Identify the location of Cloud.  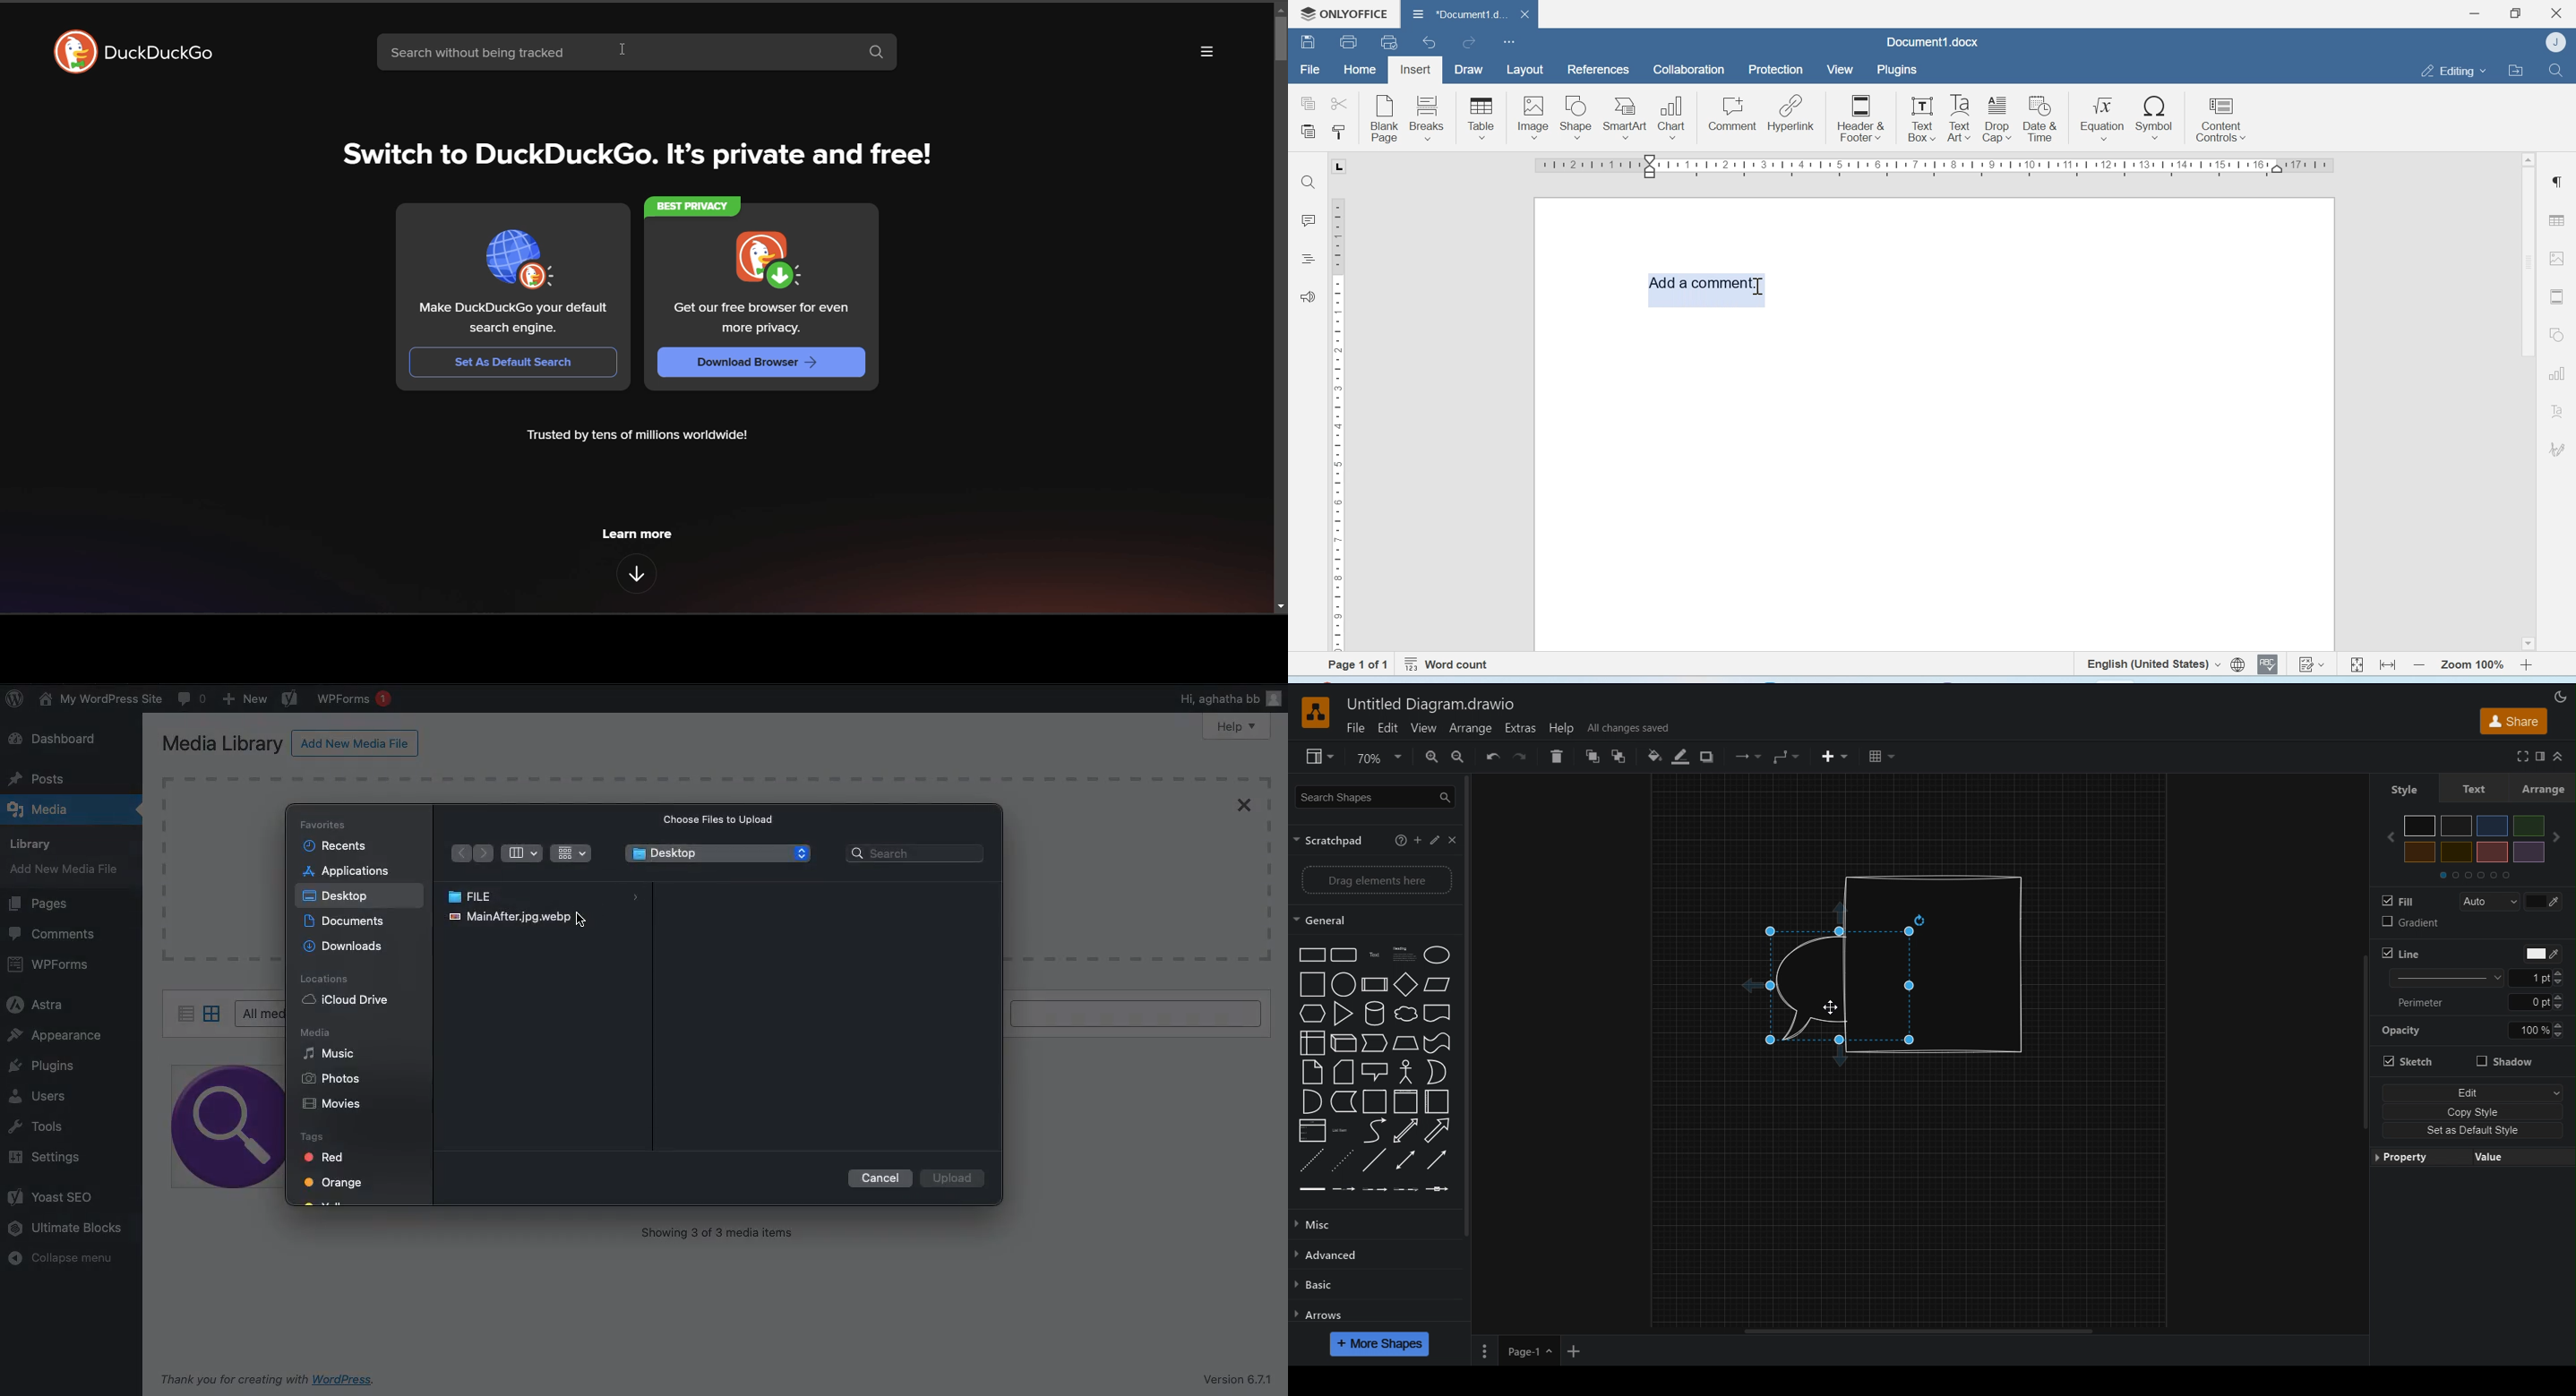
(1405, 1014).